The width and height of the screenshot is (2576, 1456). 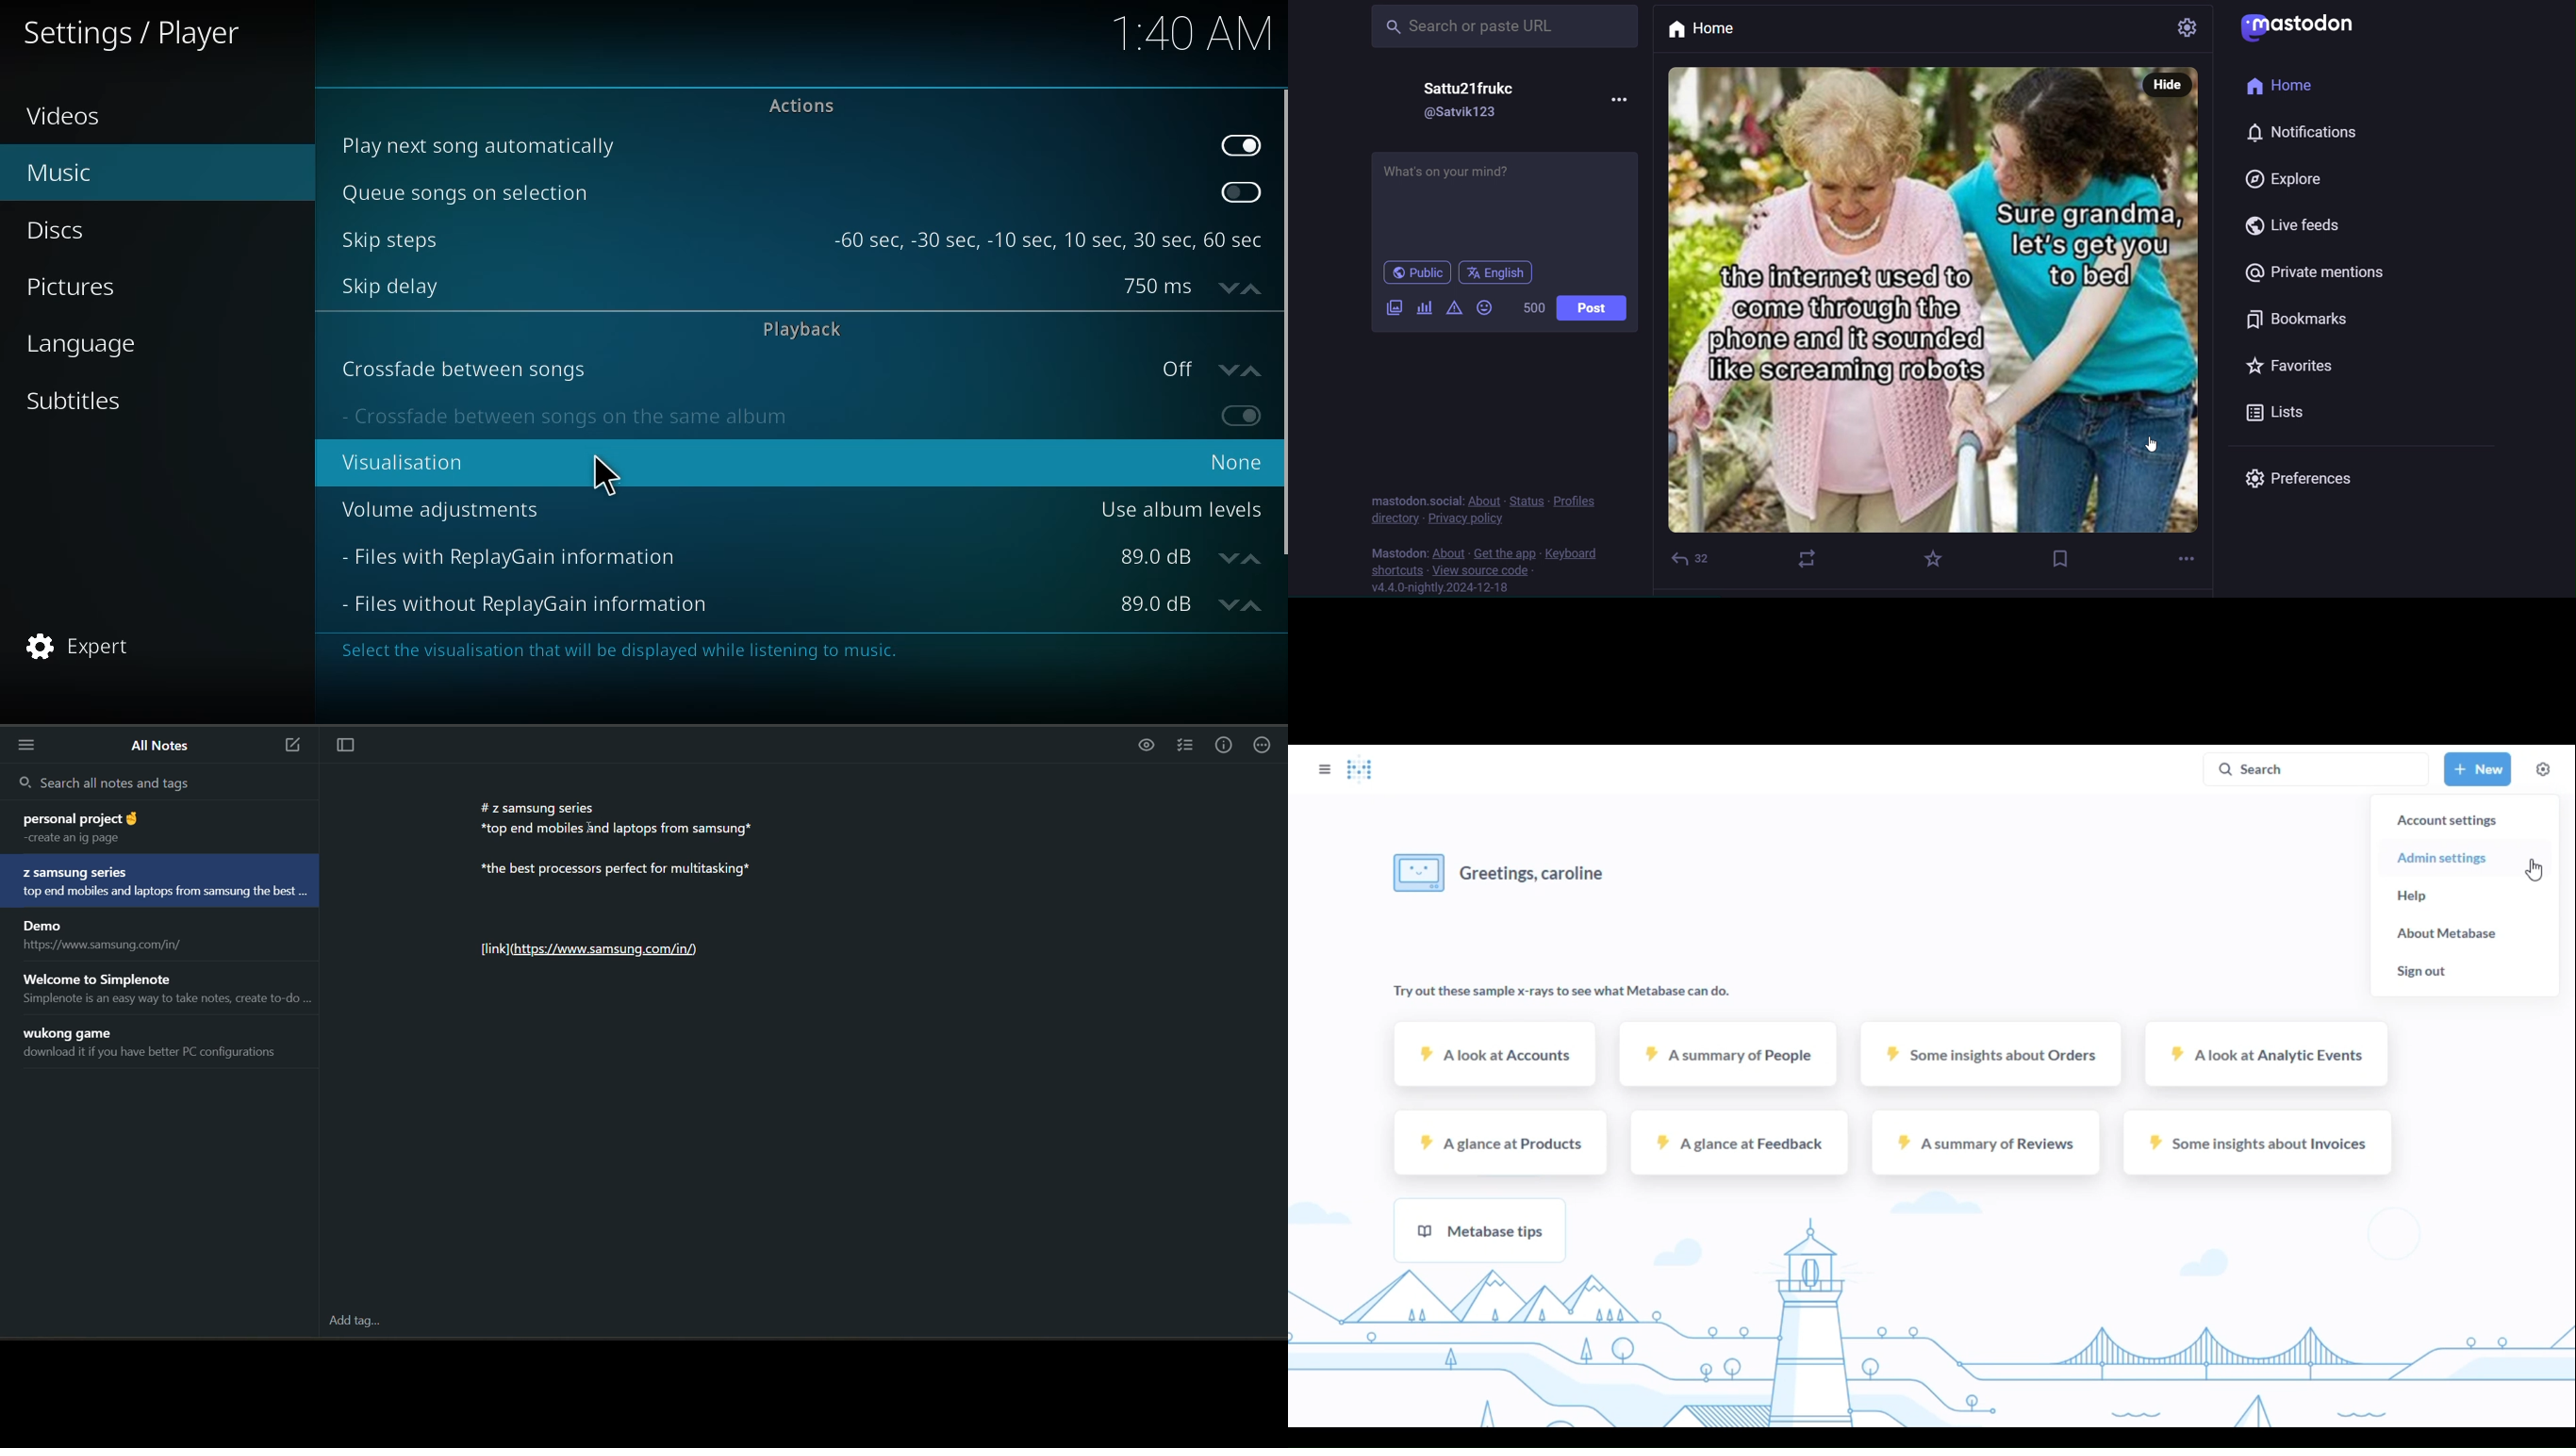 I want to click on boost, so click(x=1806, y=558).